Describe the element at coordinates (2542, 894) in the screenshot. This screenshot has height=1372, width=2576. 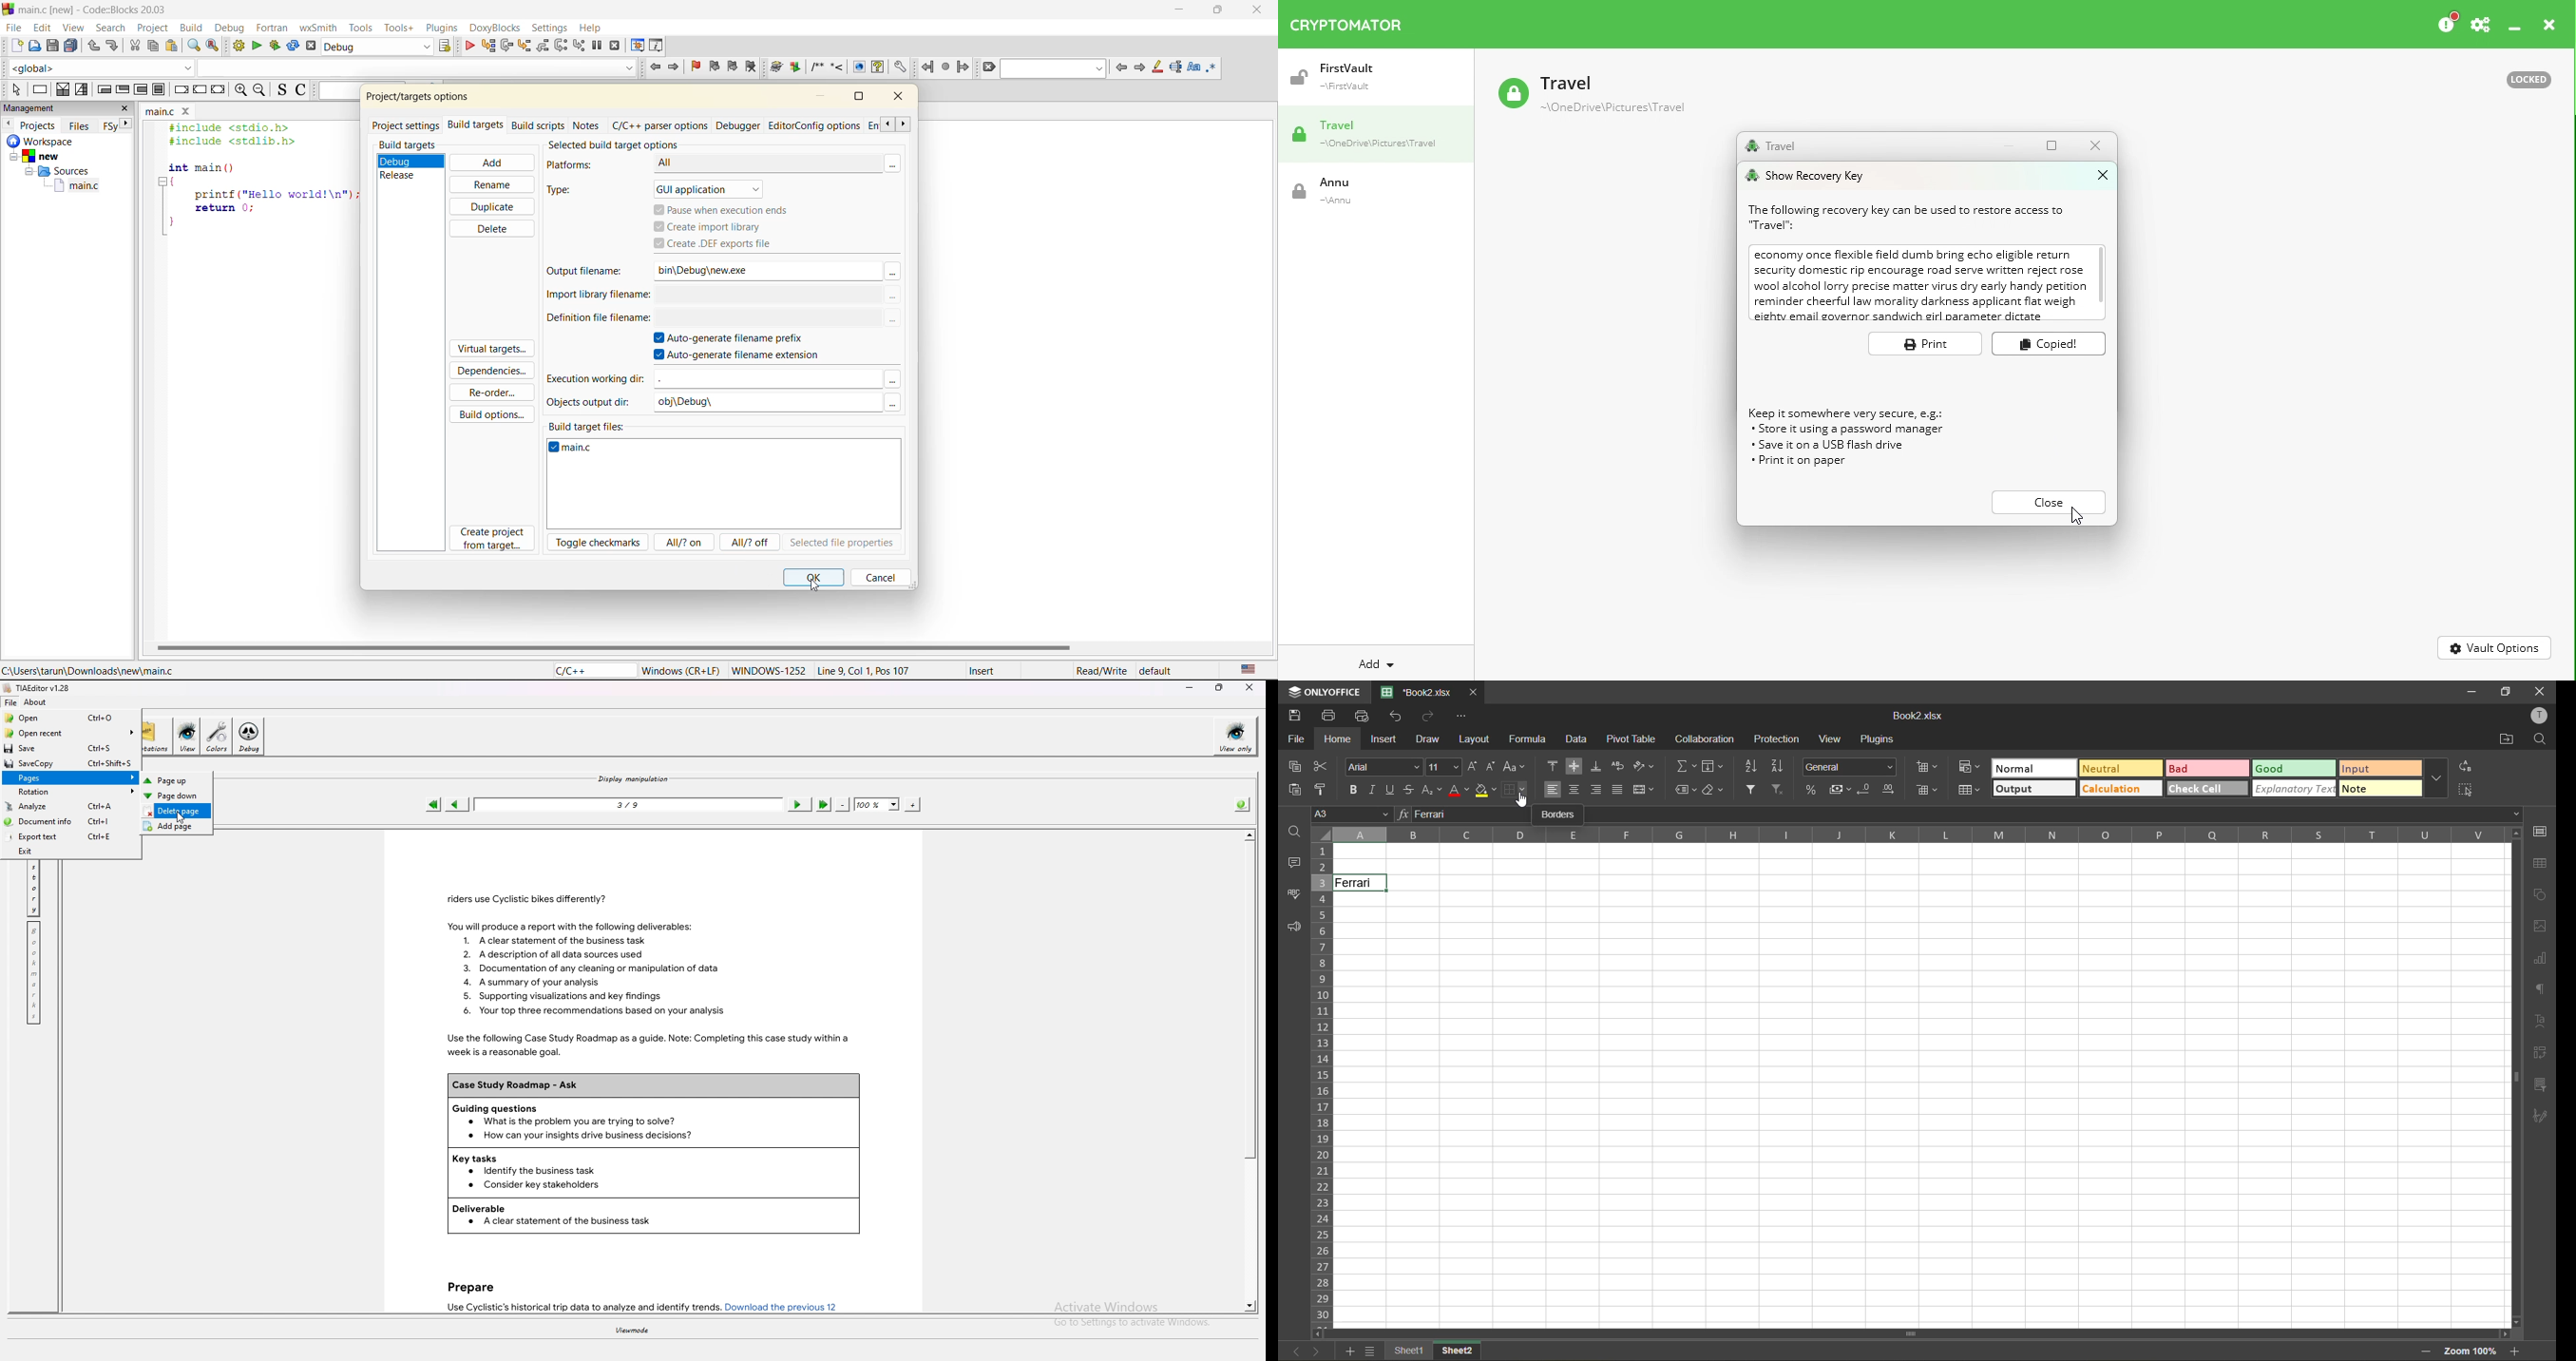
I see `shapes` at that location.